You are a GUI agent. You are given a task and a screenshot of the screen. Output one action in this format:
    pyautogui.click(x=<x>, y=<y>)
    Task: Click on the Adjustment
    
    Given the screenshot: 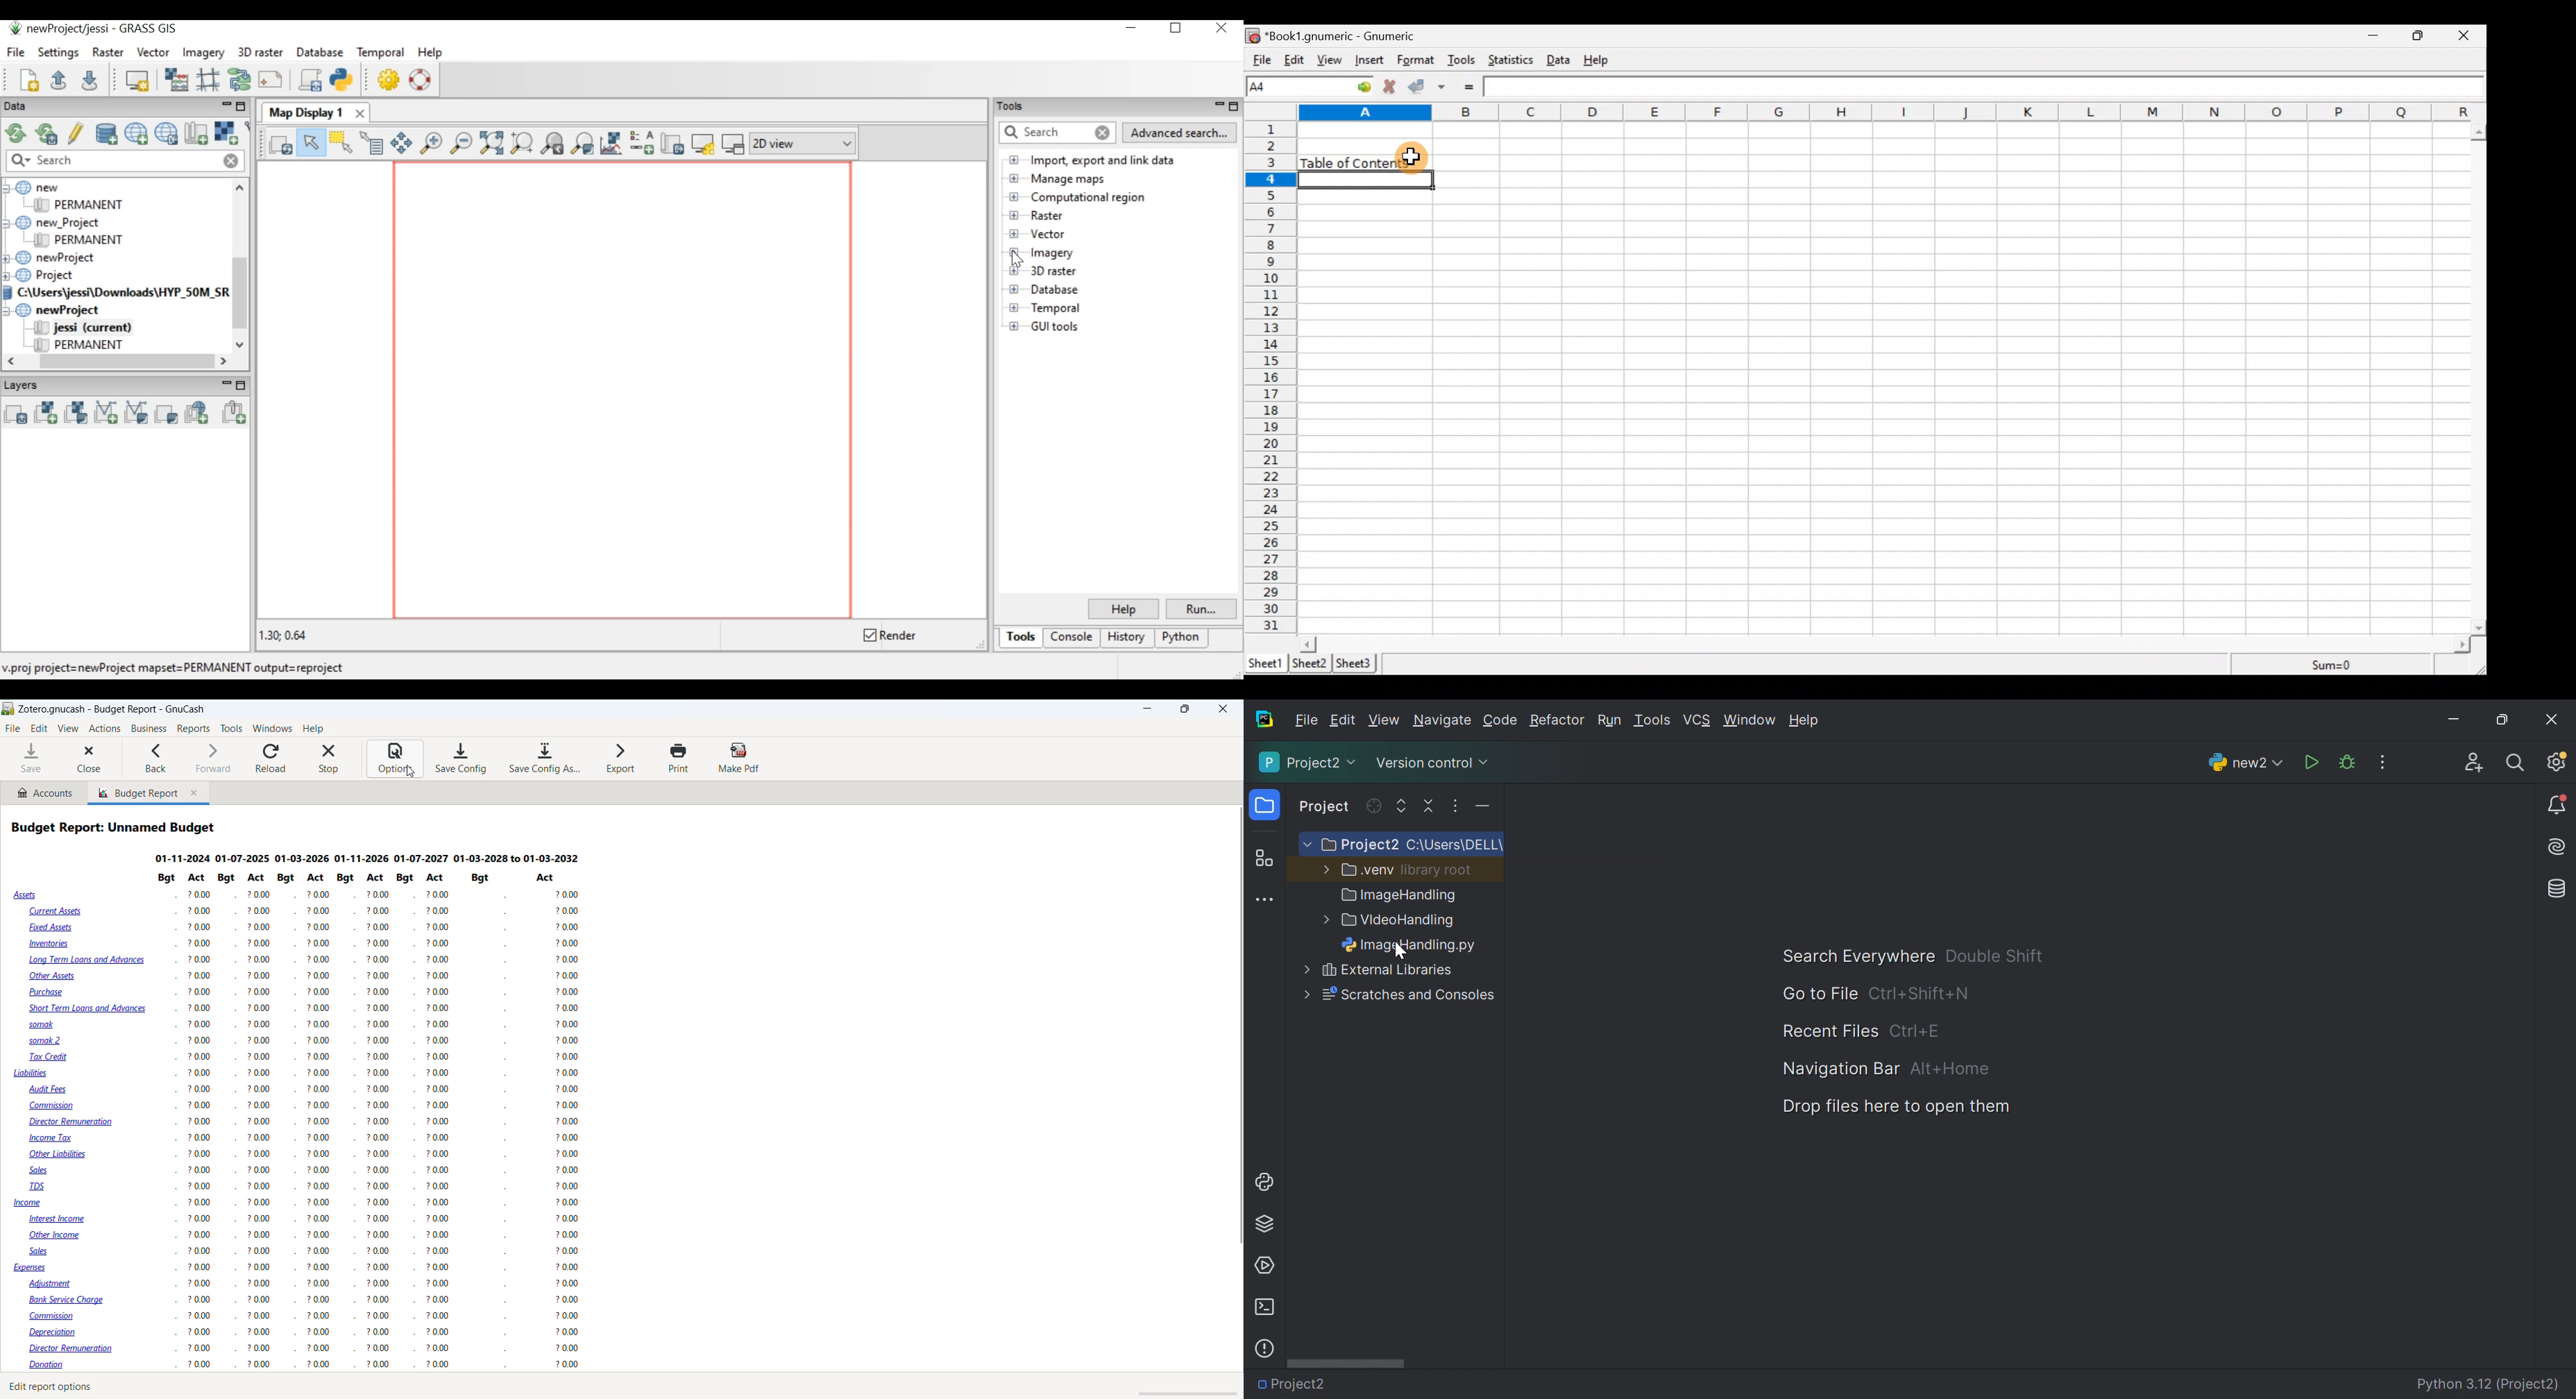 What is the action you would take?
    pyautogui.click(x=56, y=1283)
    